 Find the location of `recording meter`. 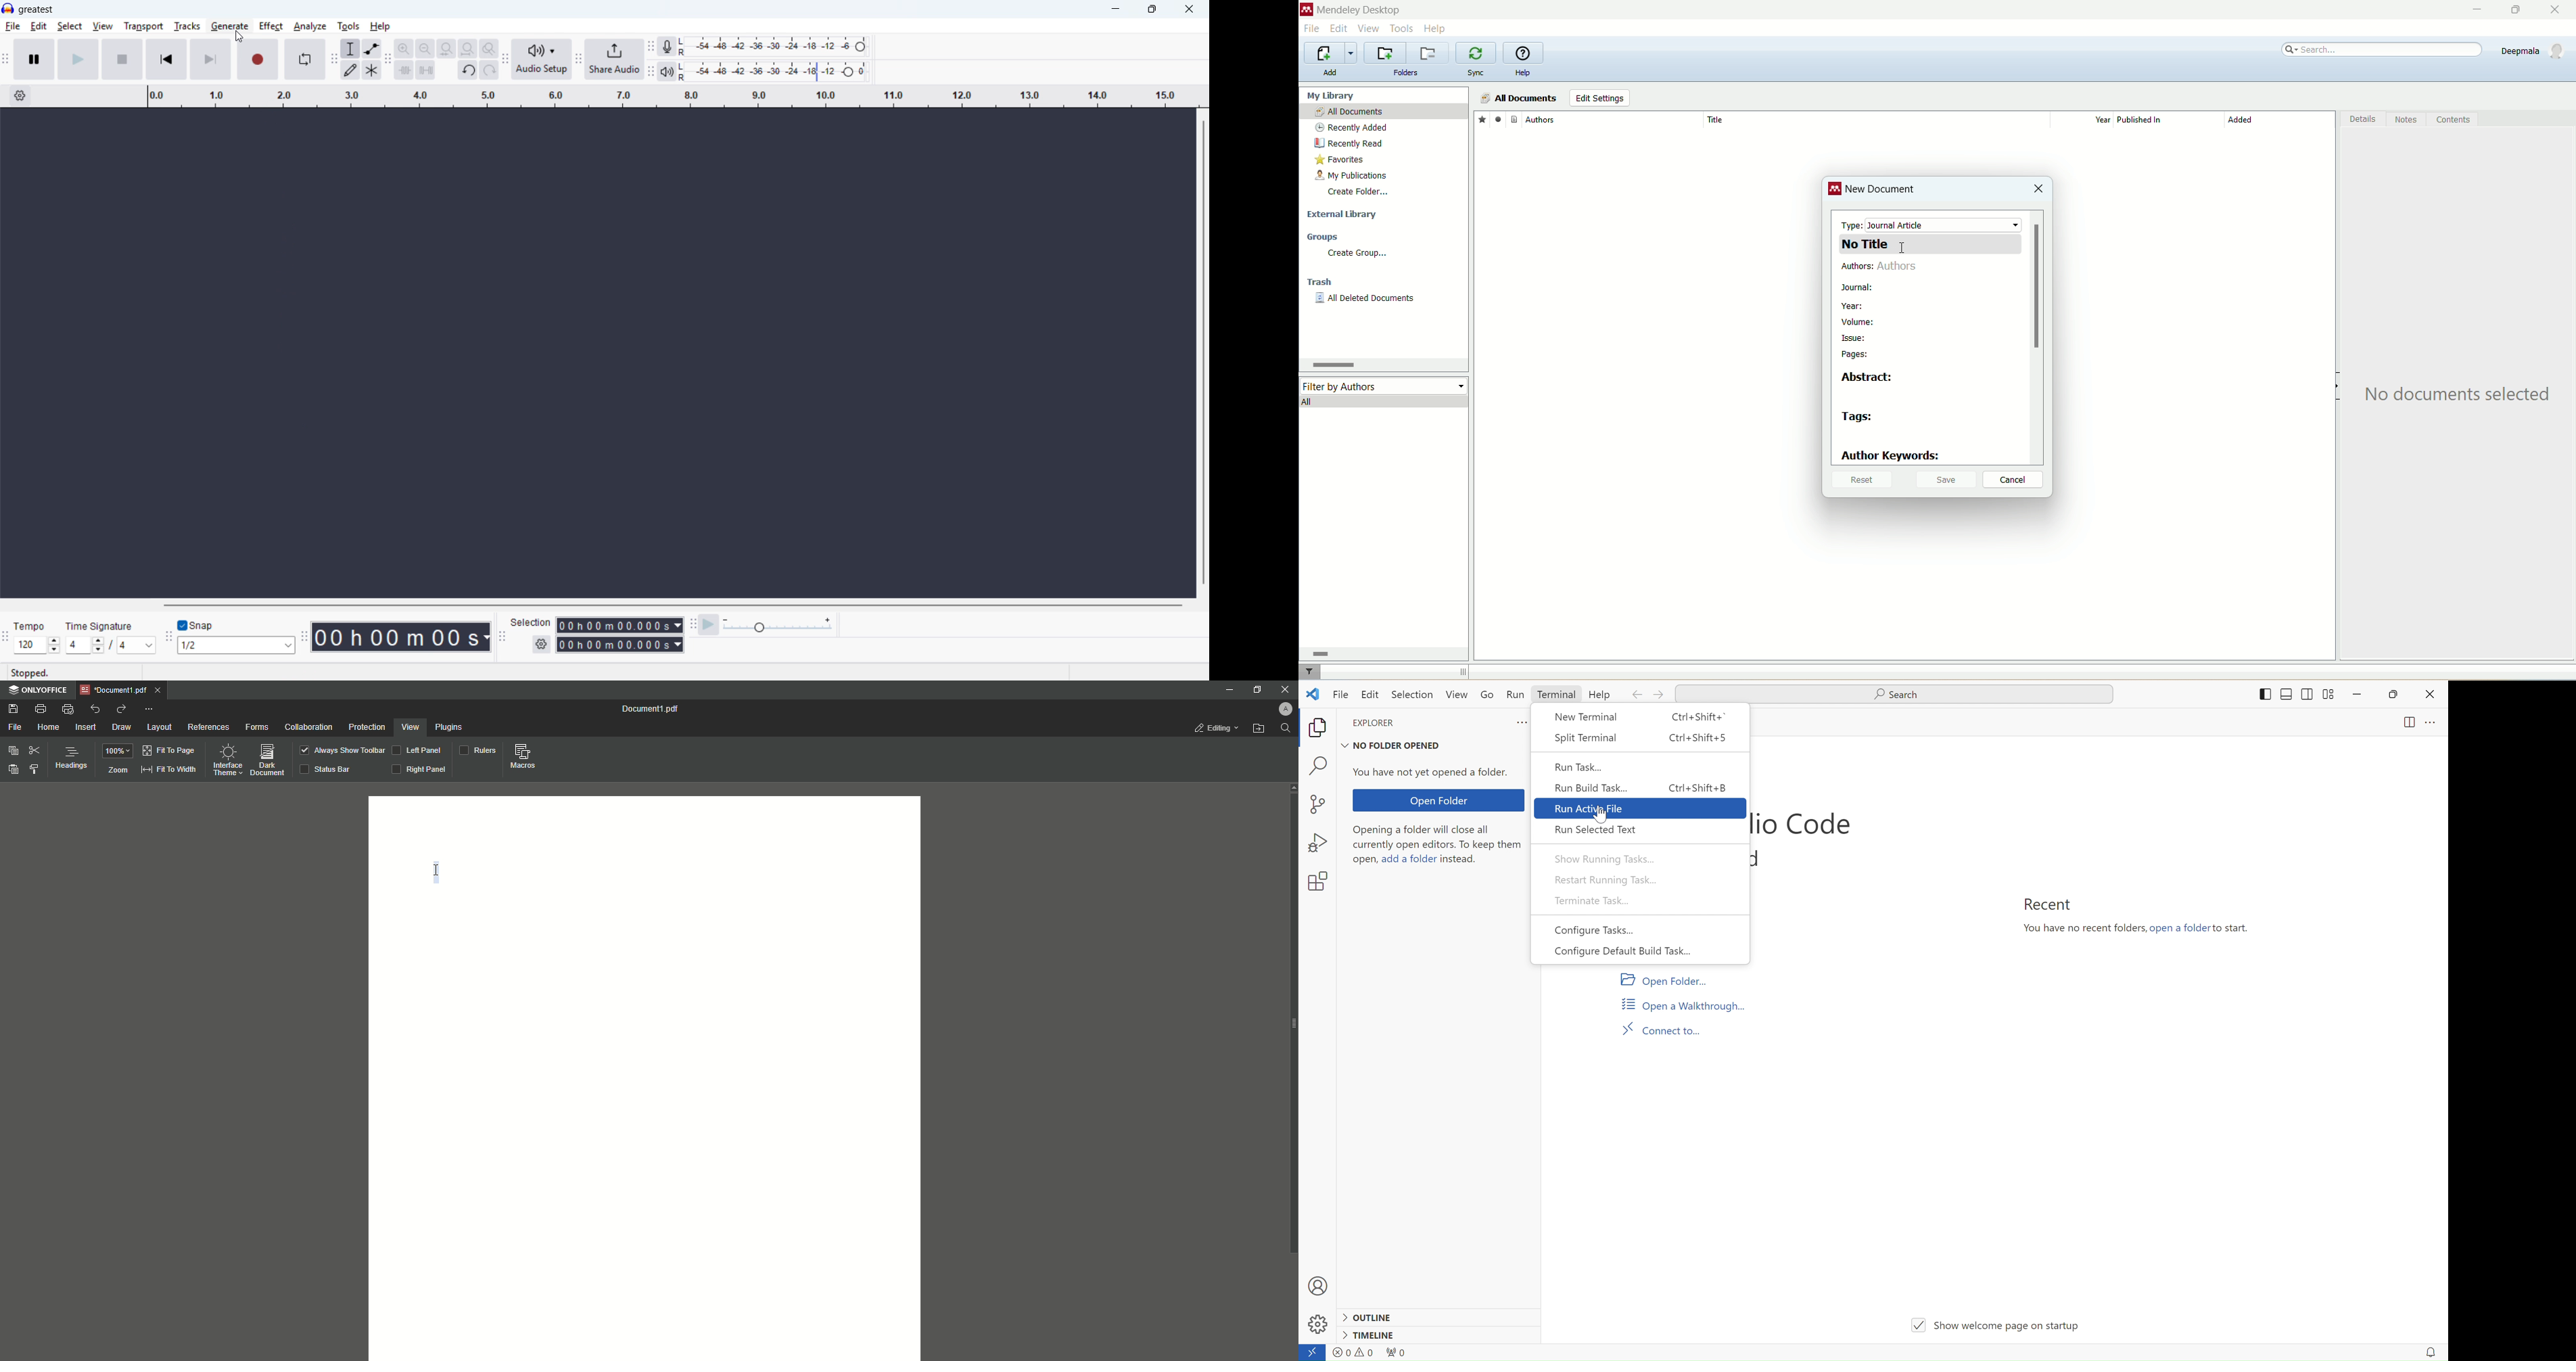

recording meter is located at coordinates (666, 46).